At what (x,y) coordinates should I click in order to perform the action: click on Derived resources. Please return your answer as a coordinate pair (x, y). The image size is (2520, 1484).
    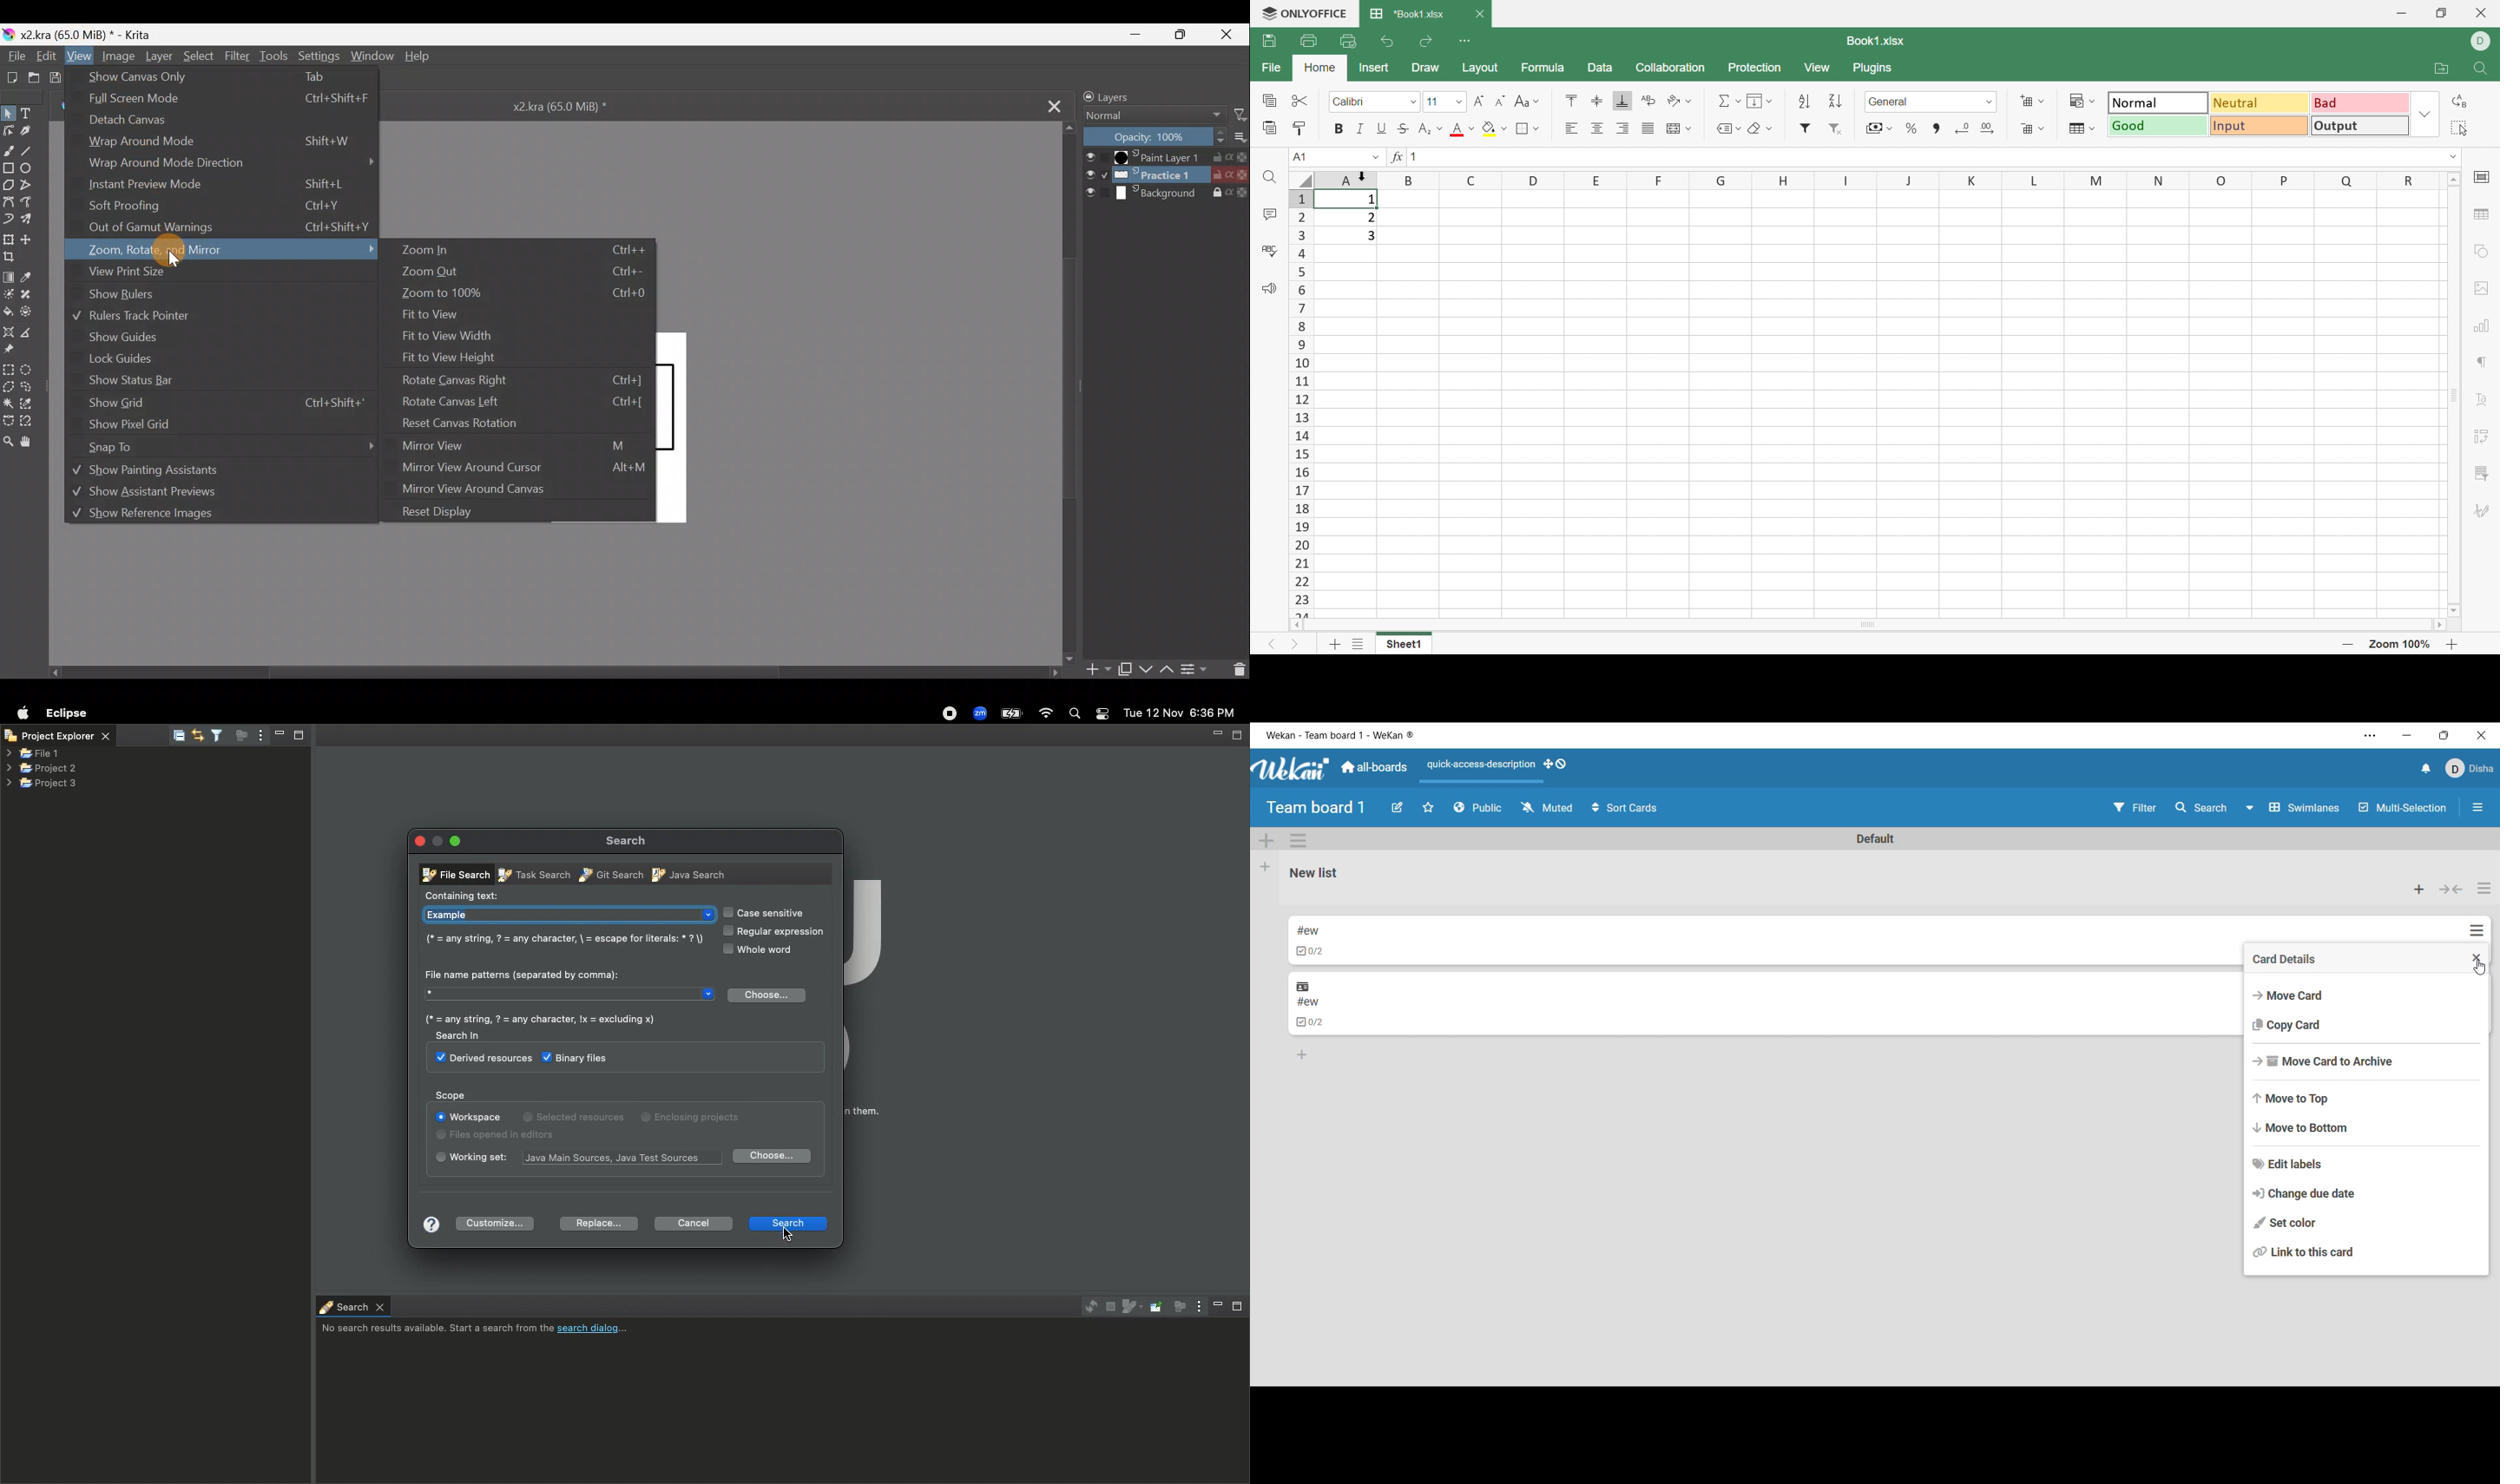
    Looking at the image, I should click on (479, 1060).